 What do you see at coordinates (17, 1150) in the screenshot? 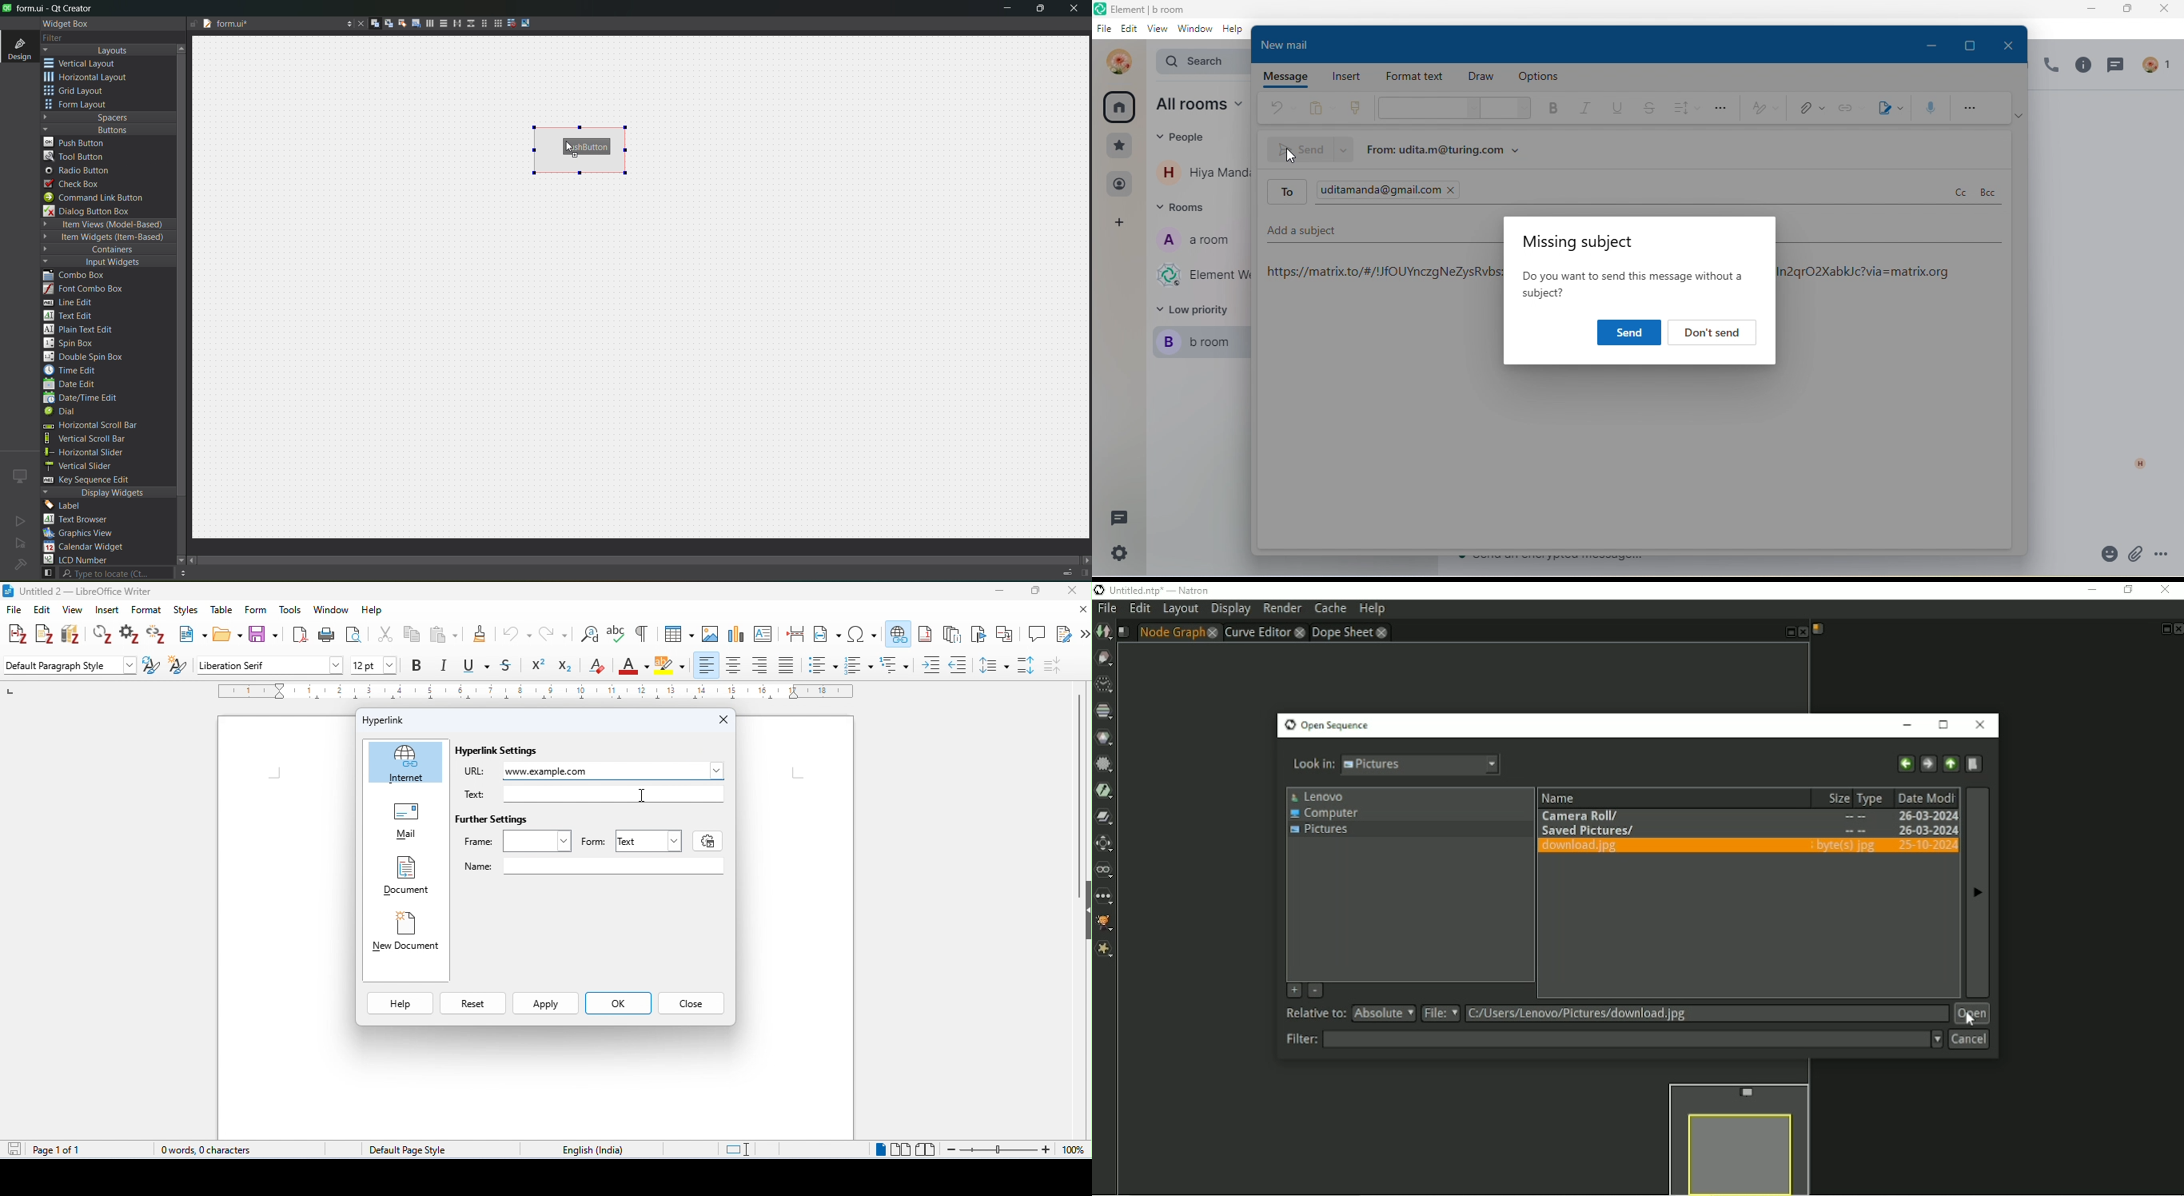
I see `save` at bounding box center [17, 1150].